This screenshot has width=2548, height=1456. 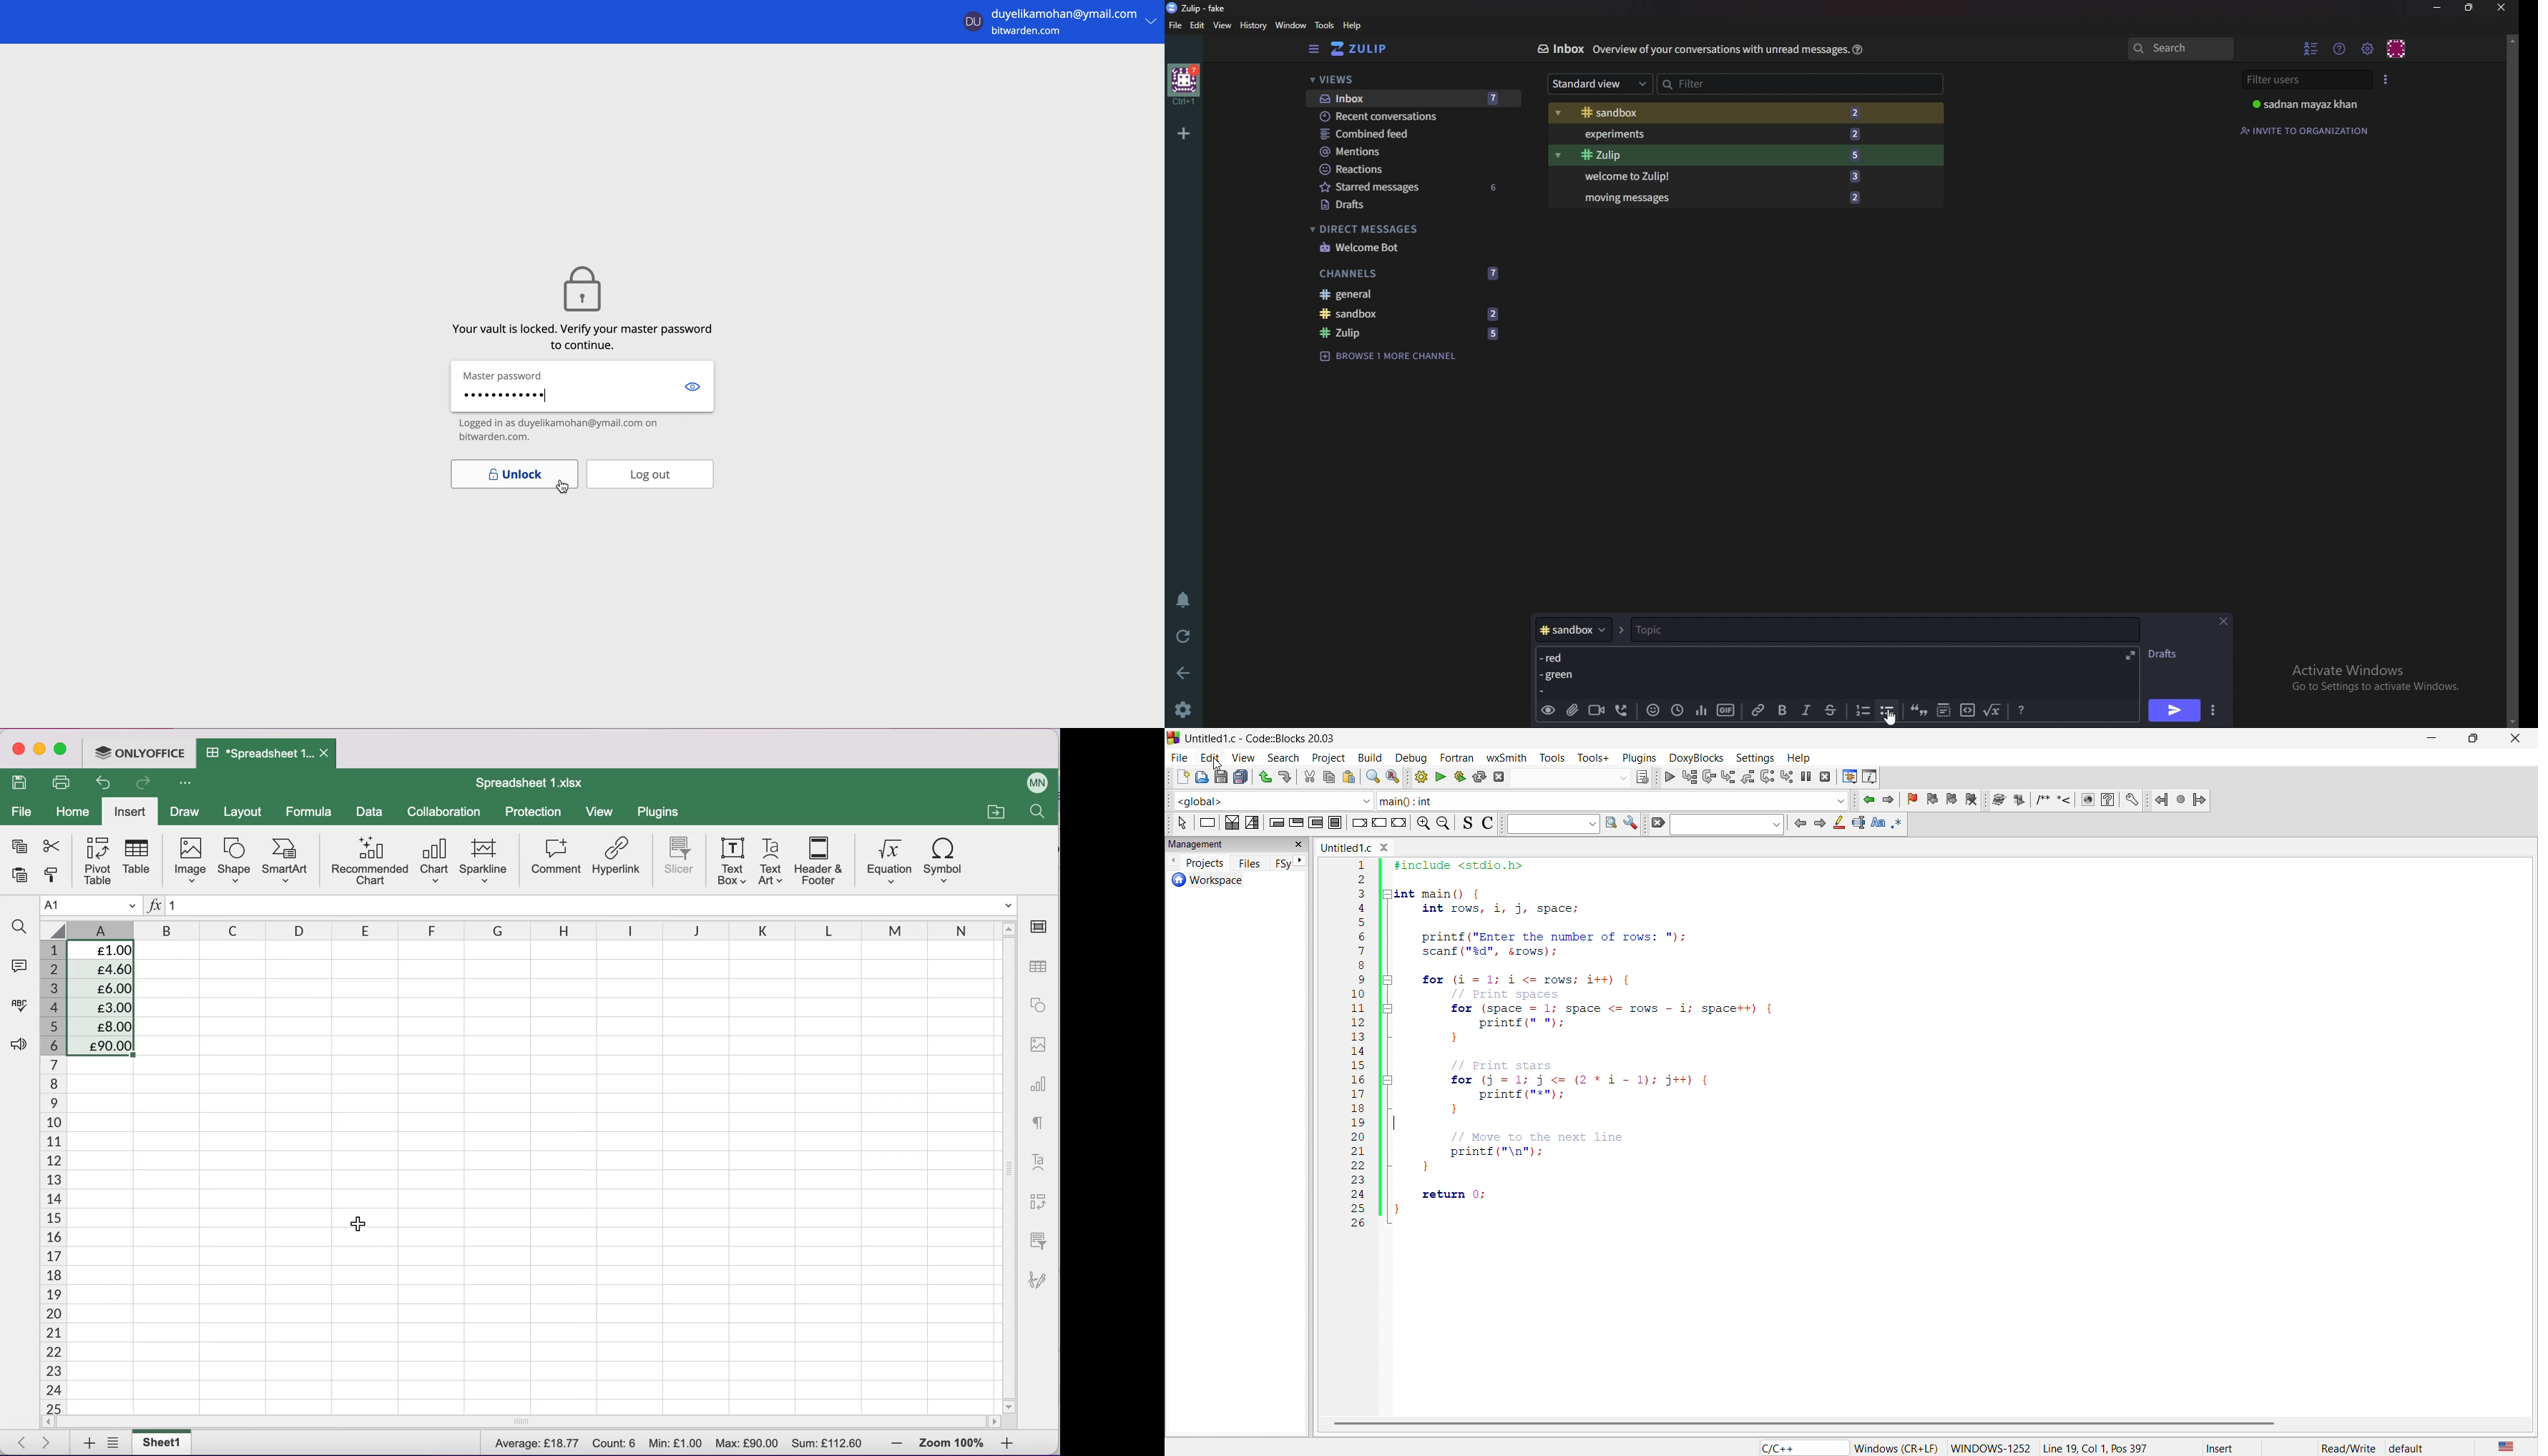 I want to click on show selected target dialog, so click(x=1640, y=777).